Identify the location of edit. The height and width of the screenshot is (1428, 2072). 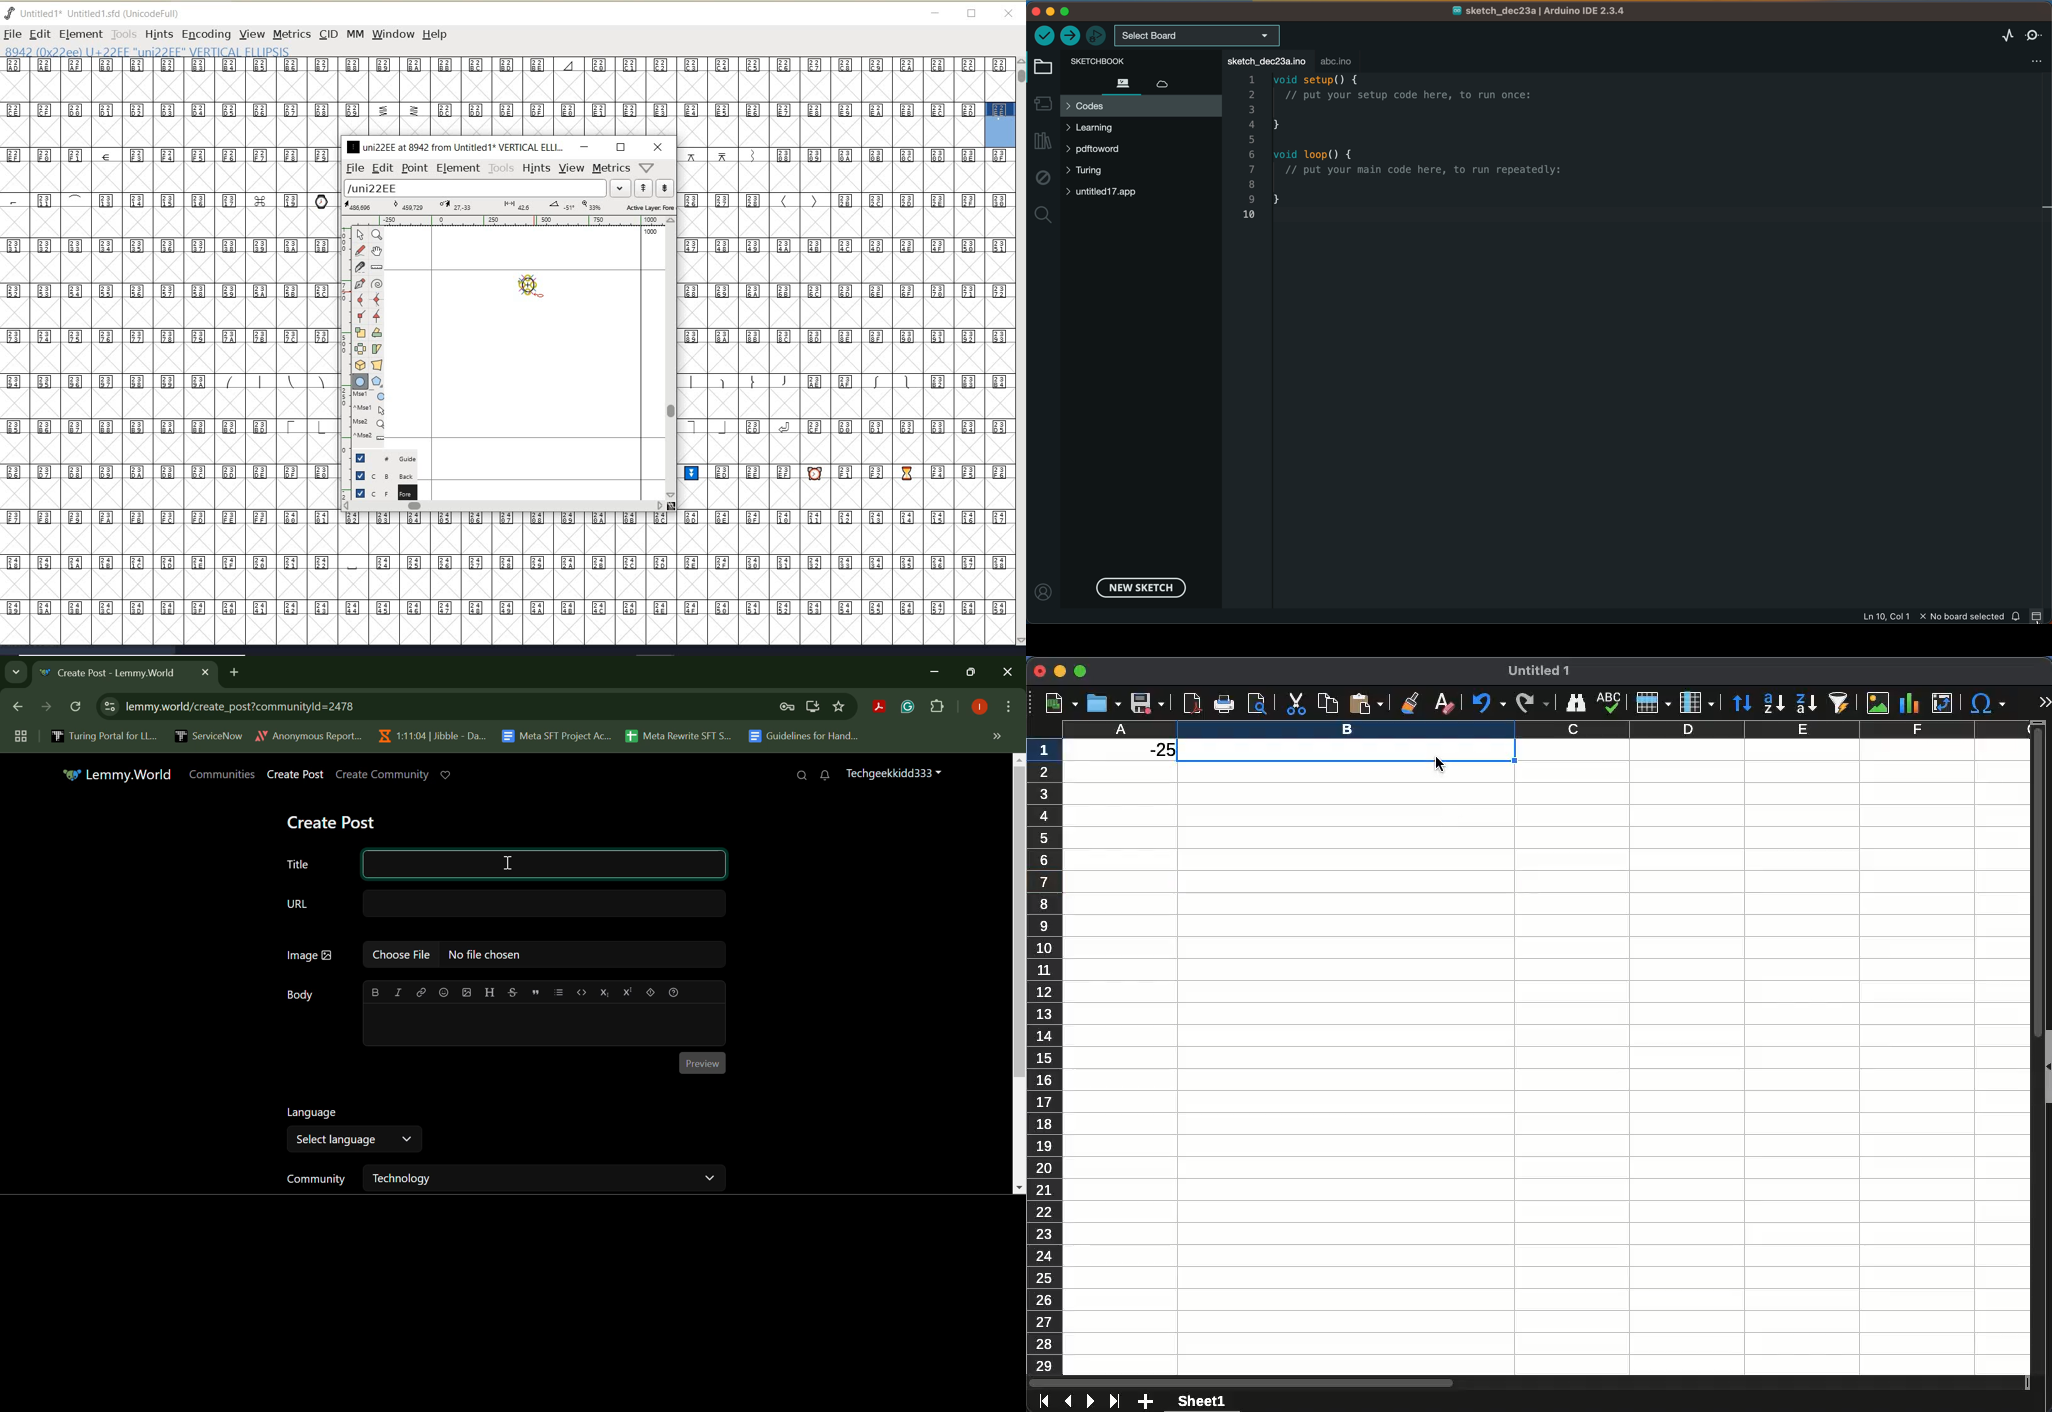
(382, 167).